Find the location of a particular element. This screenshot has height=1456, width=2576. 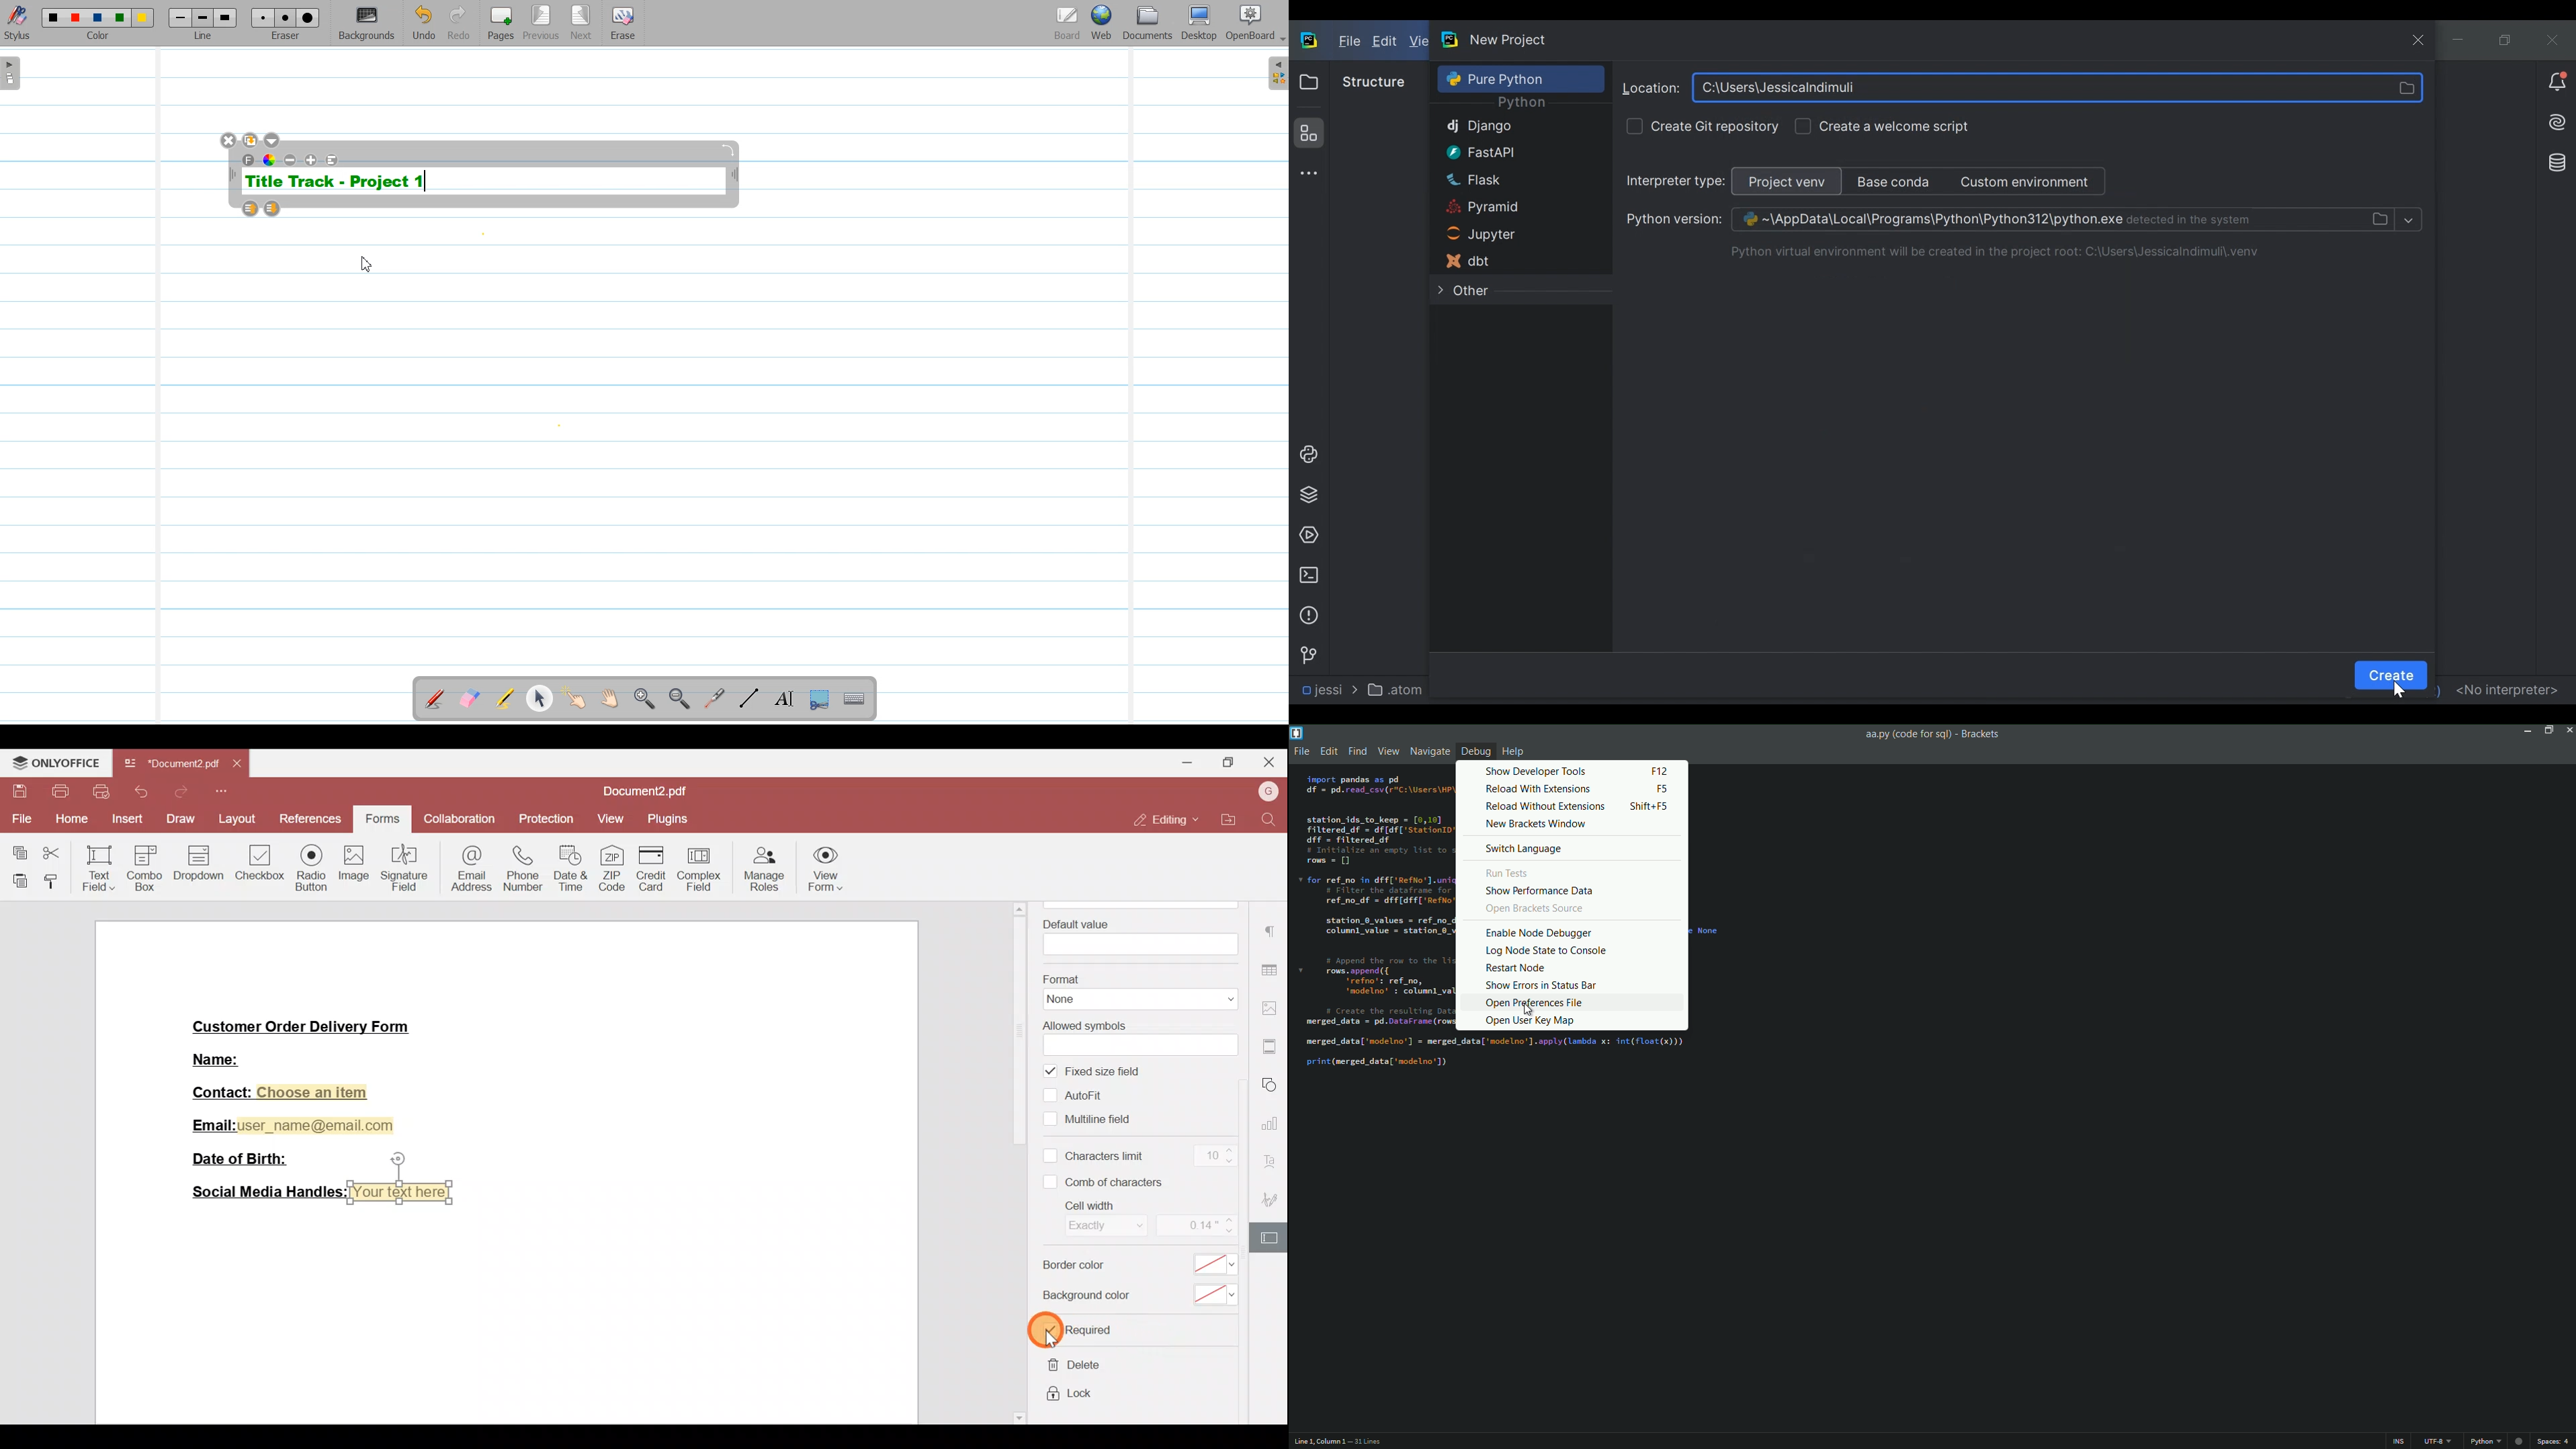

Border color is located at coordinates (1136, 1268).